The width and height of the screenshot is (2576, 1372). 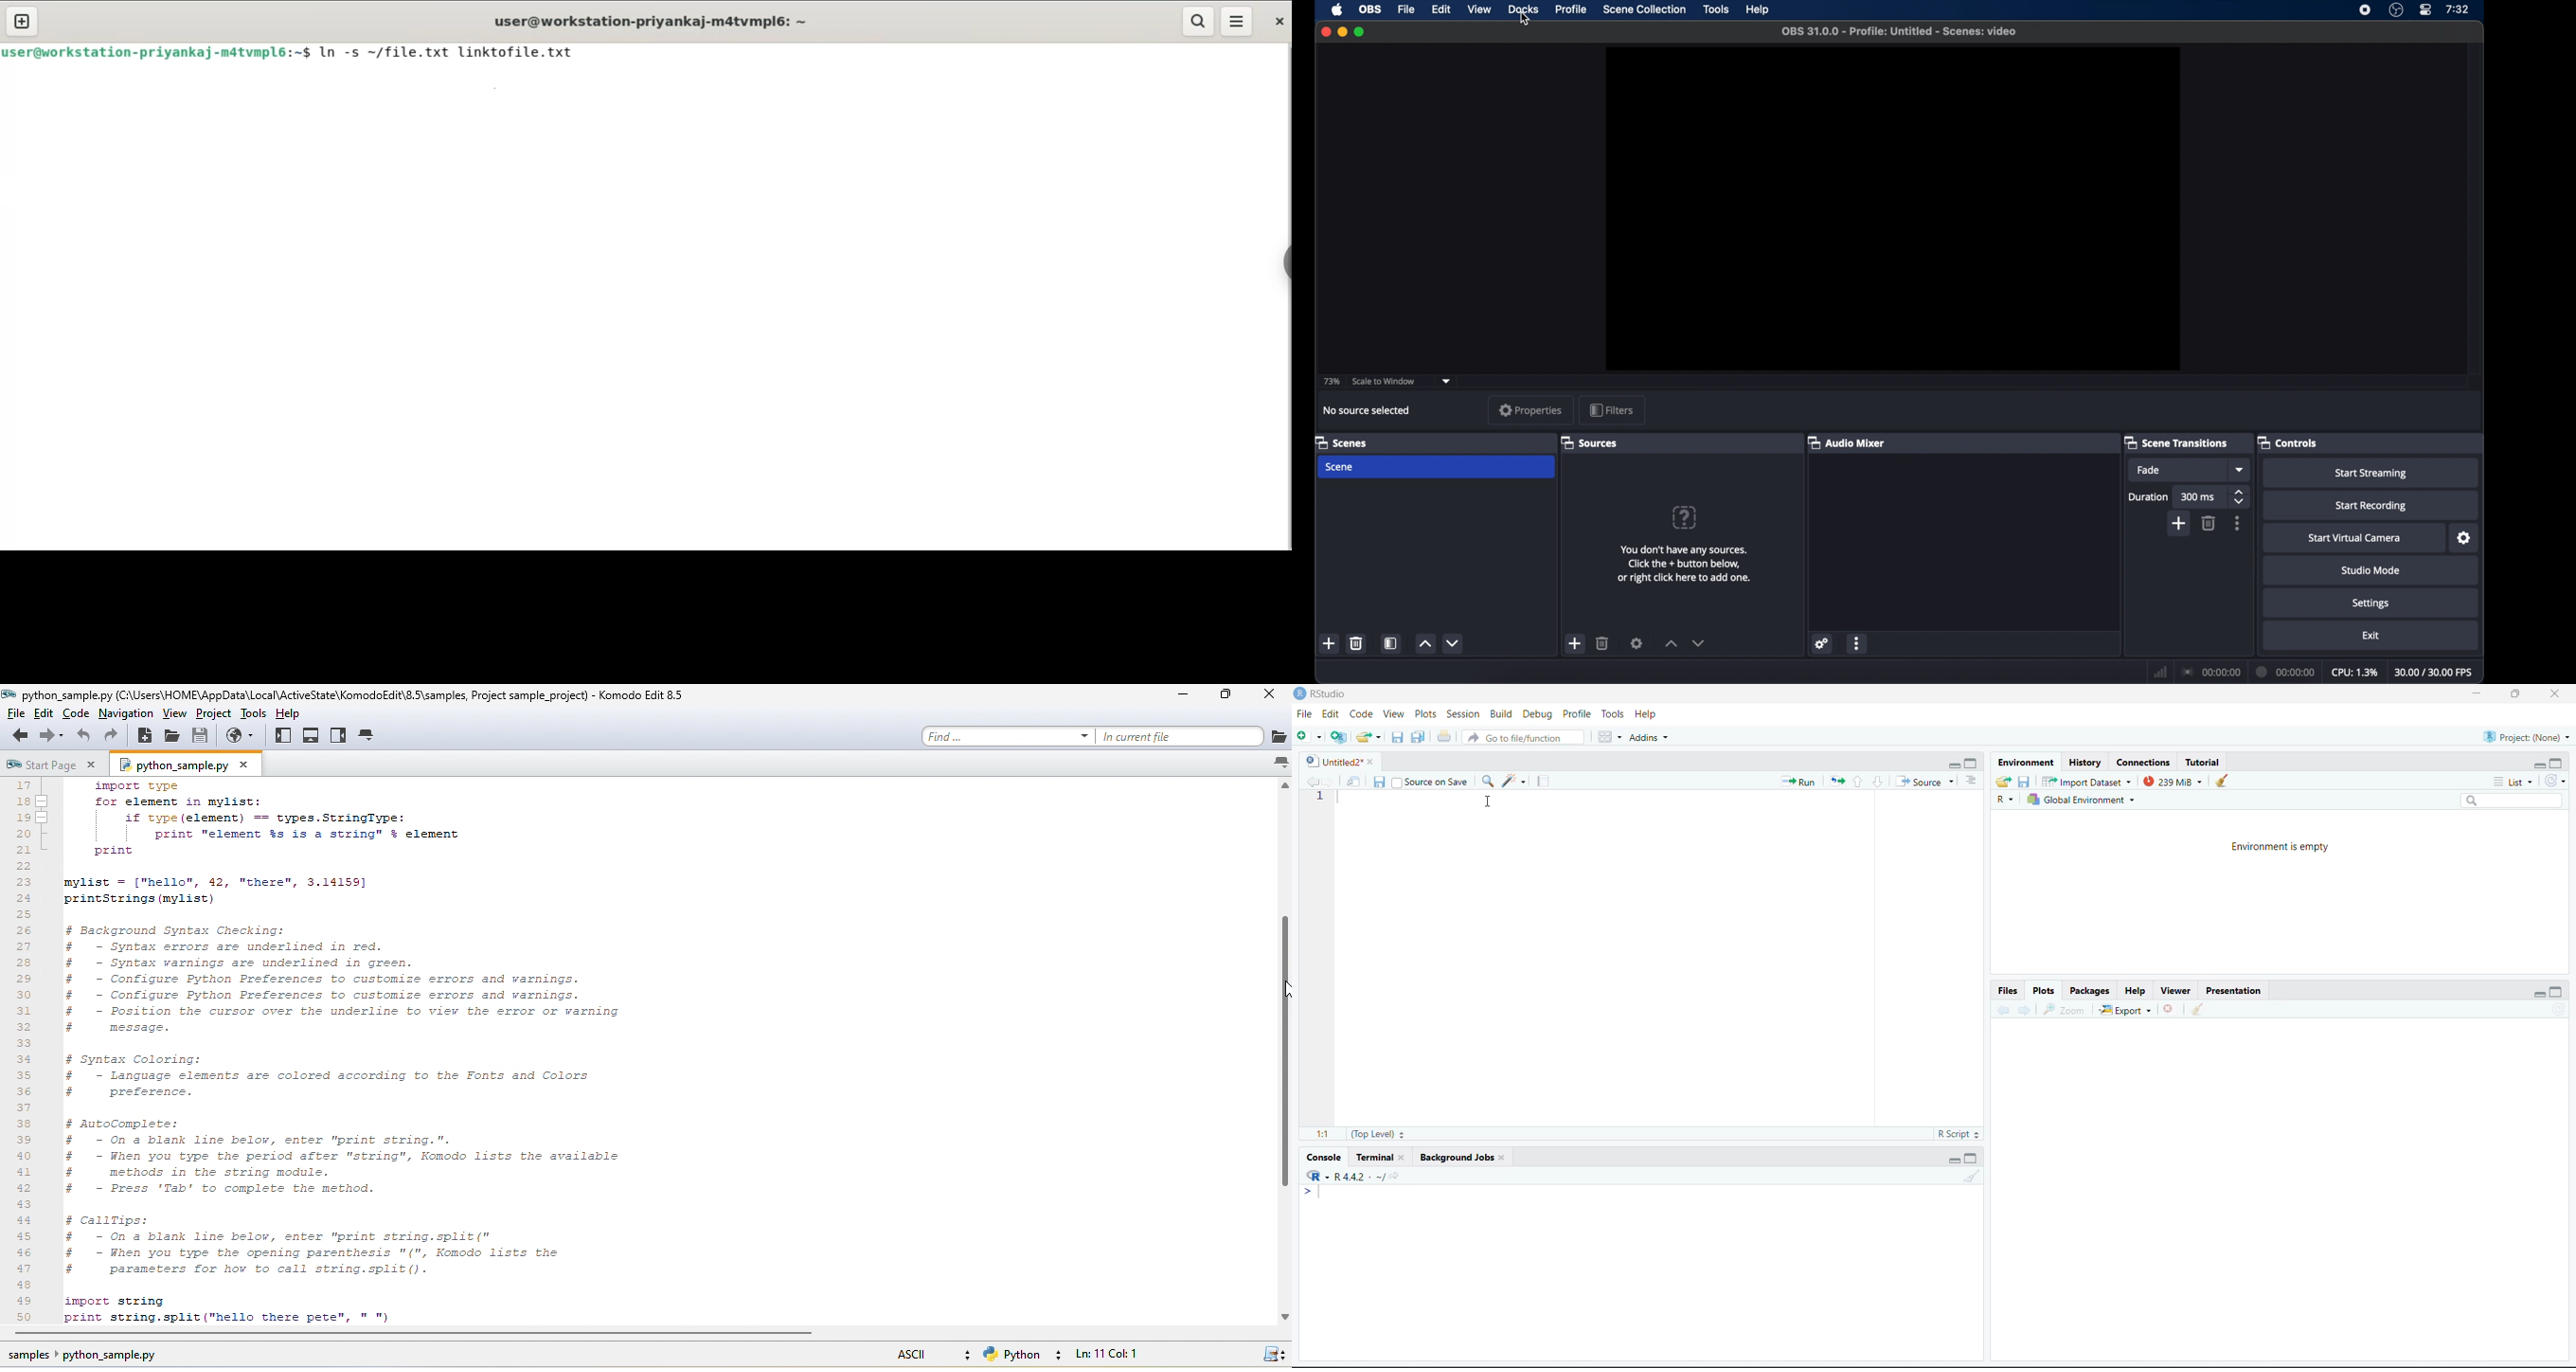 What do you see at coordinates (1976, 780) in the screenshot?
I see `Show document outline (Ctrl + Shift + O)` at bounding box center [1976, 780].